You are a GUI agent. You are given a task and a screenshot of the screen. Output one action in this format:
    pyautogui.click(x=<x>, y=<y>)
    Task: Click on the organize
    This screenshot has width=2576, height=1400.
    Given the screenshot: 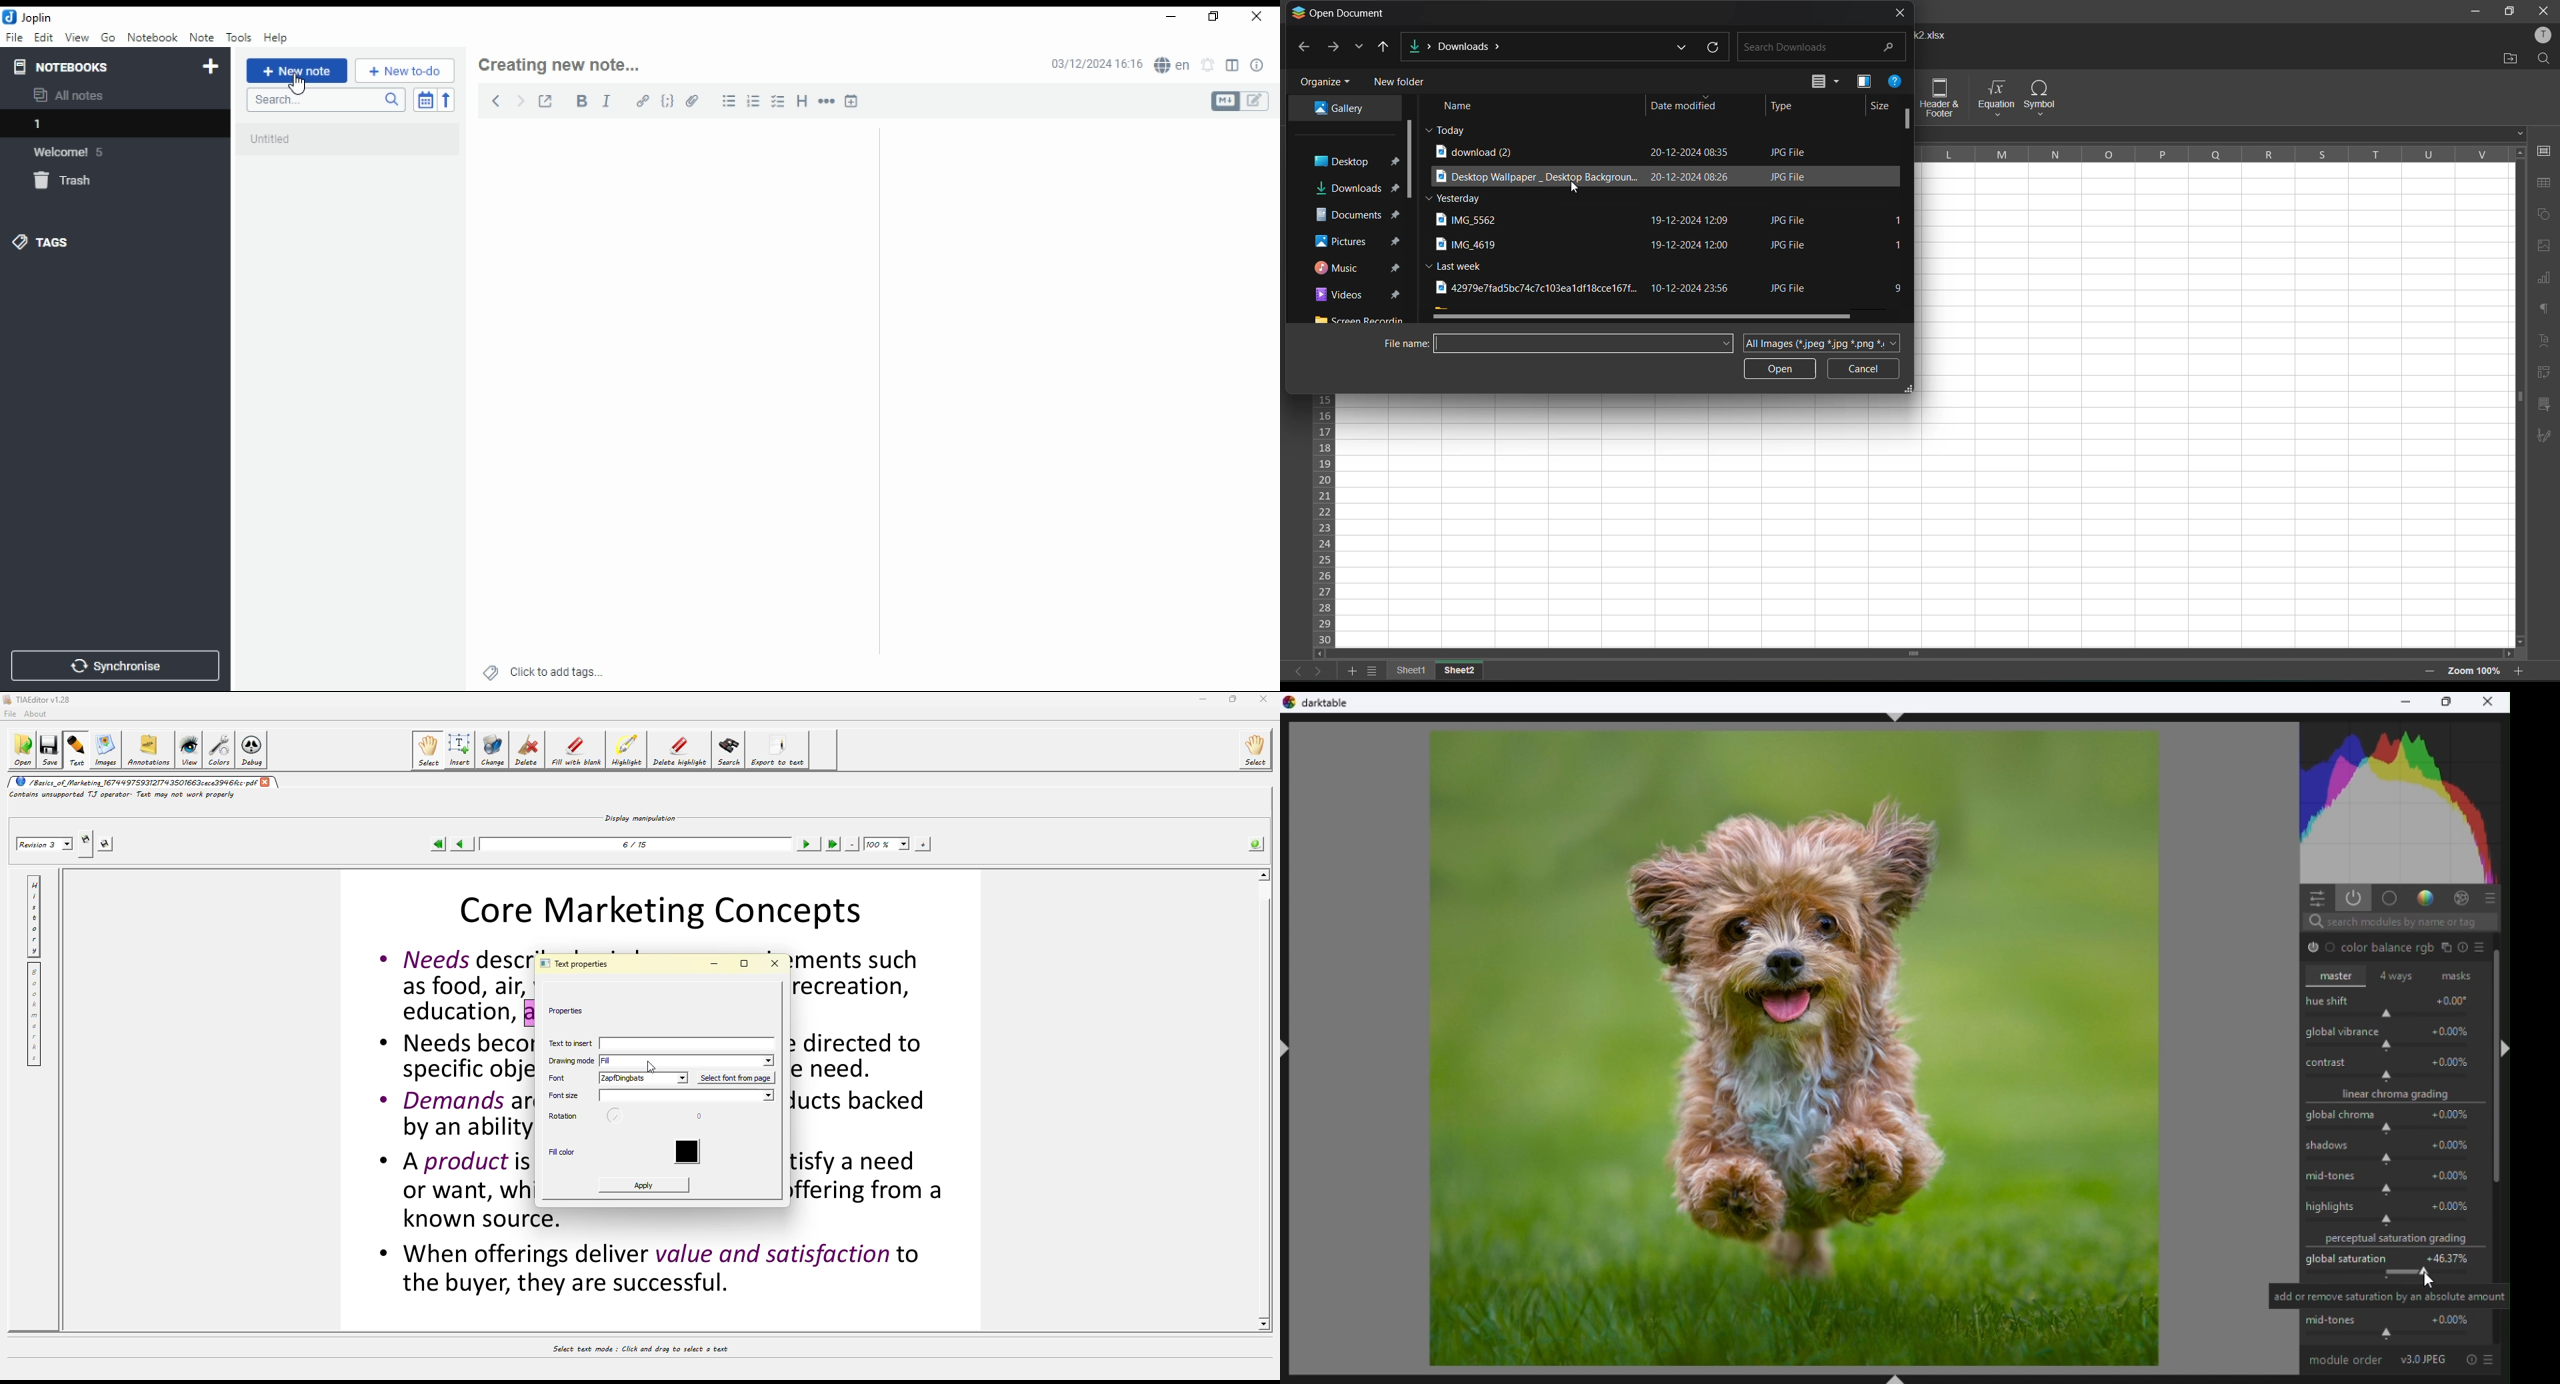 What is the action you would take?
    pyautogui.click(x=1324, y=83)
    